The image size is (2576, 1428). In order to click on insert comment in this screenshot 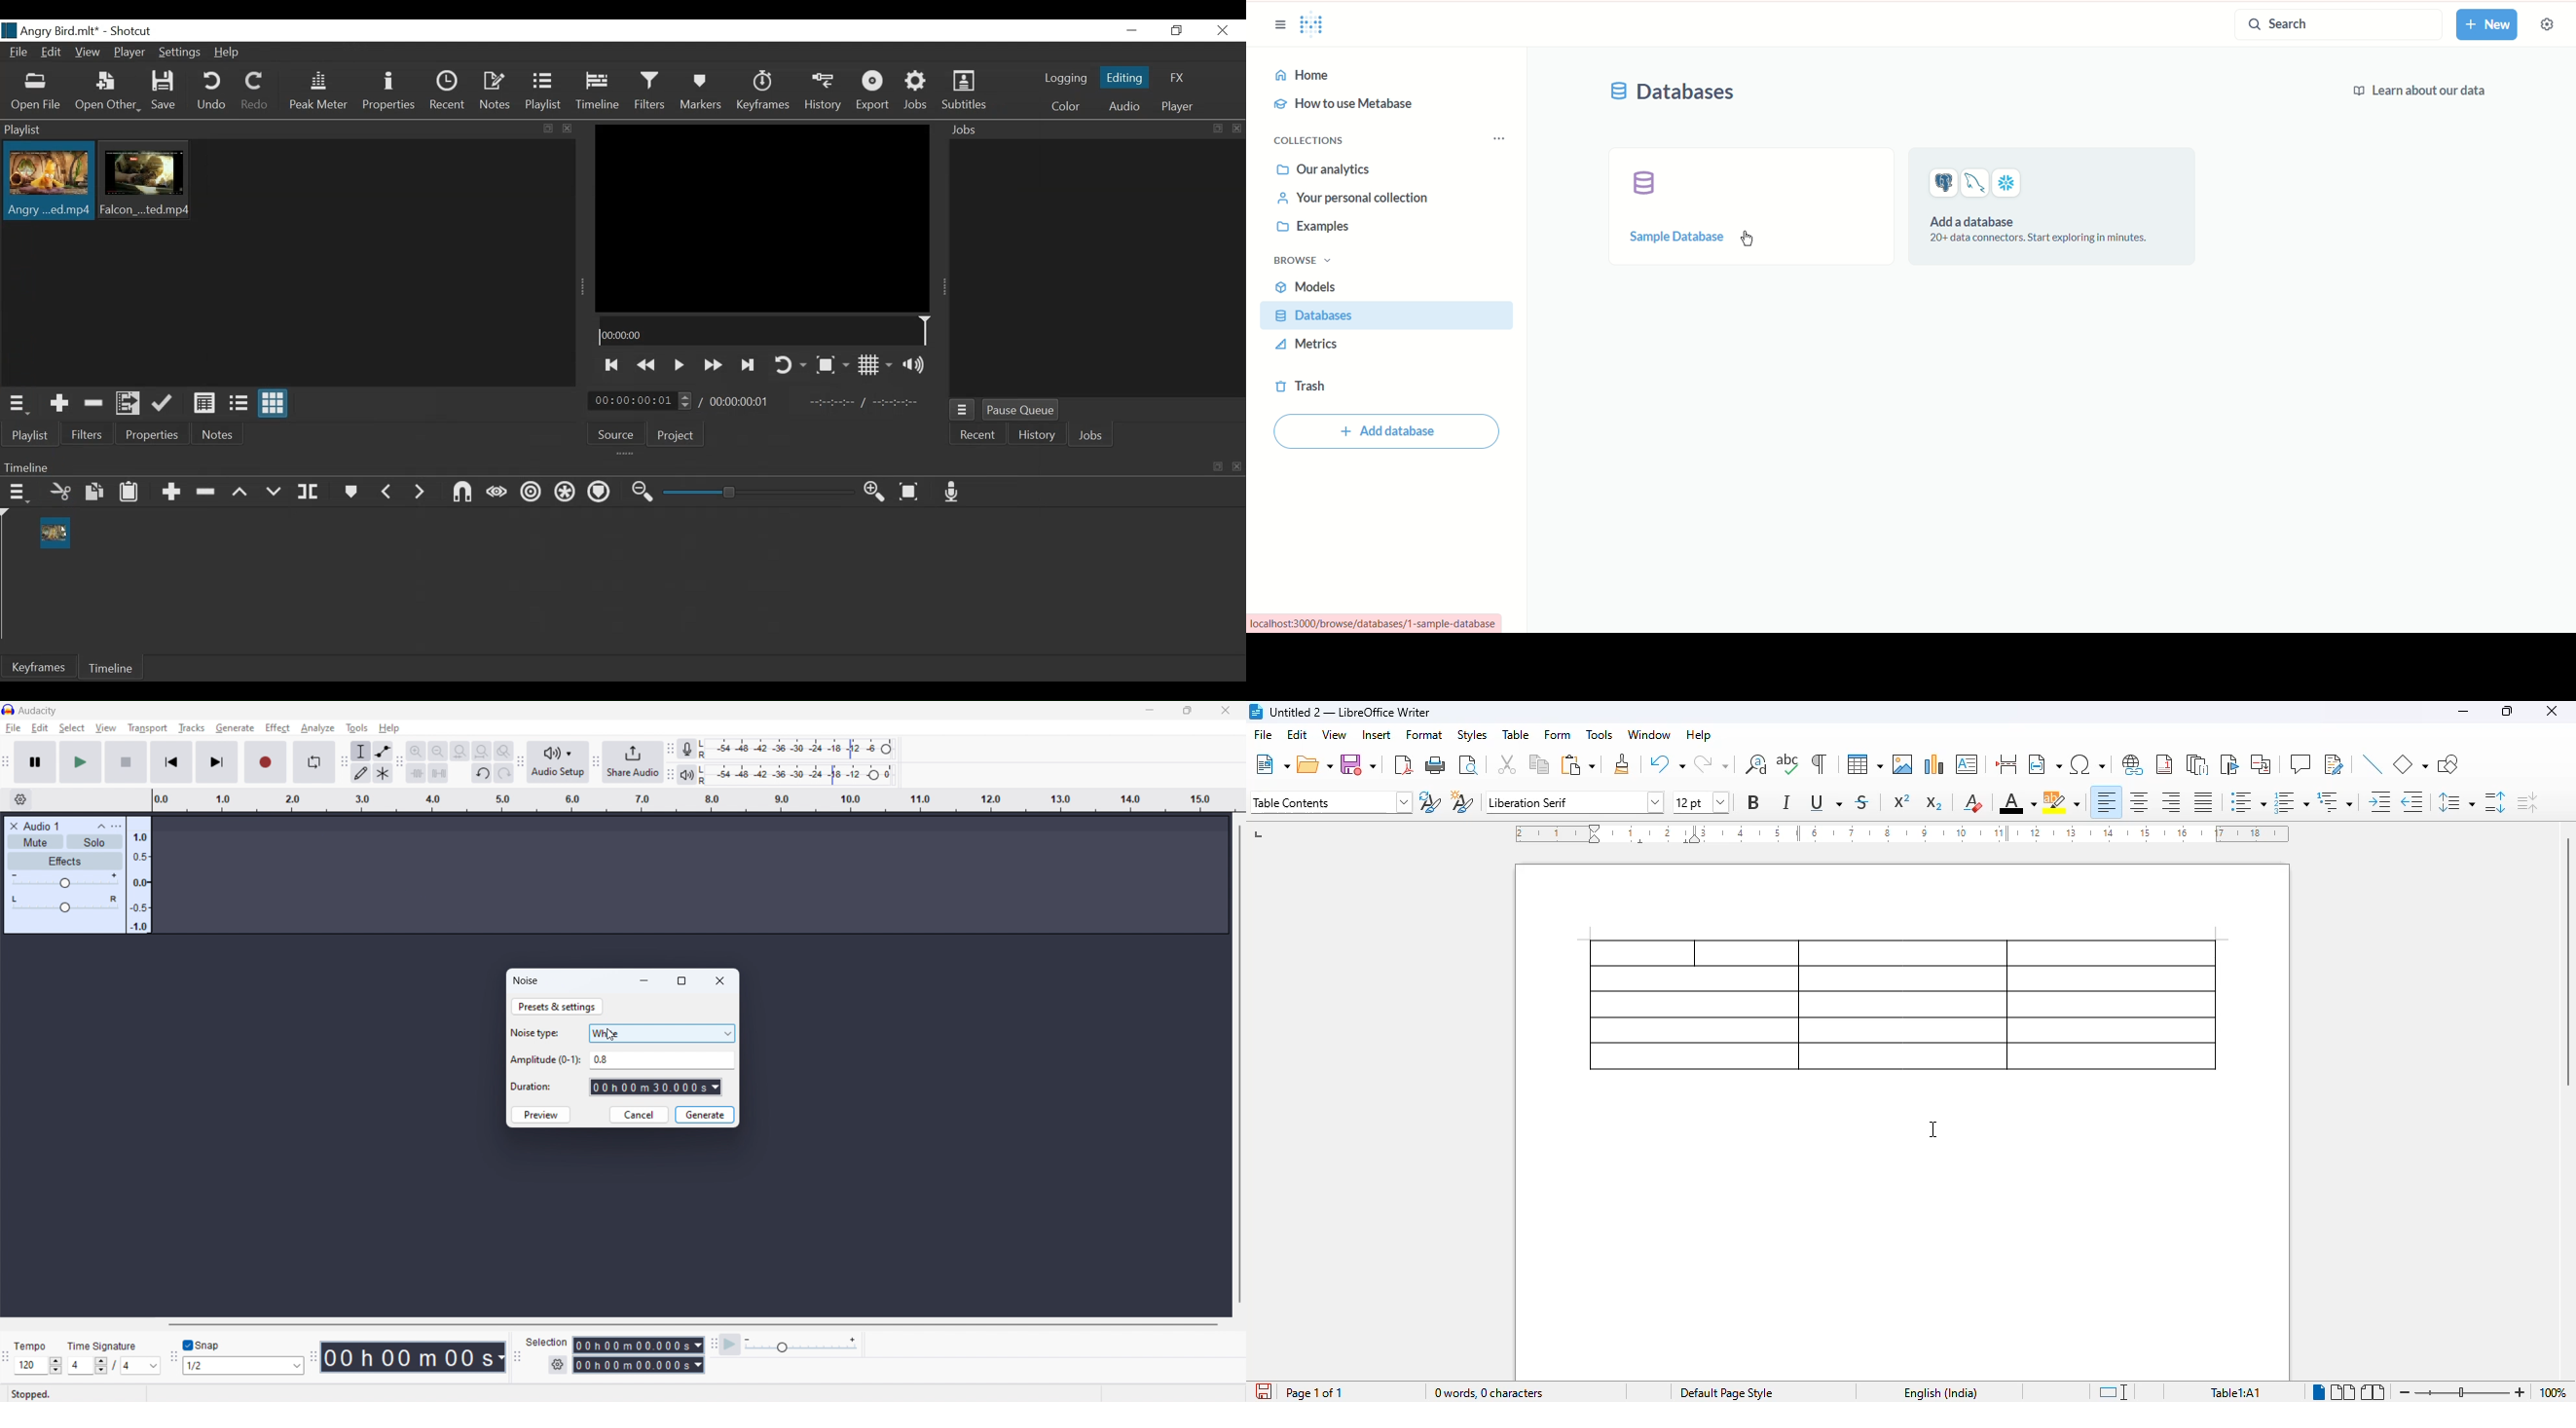, I will do `click(2300, 764)`.